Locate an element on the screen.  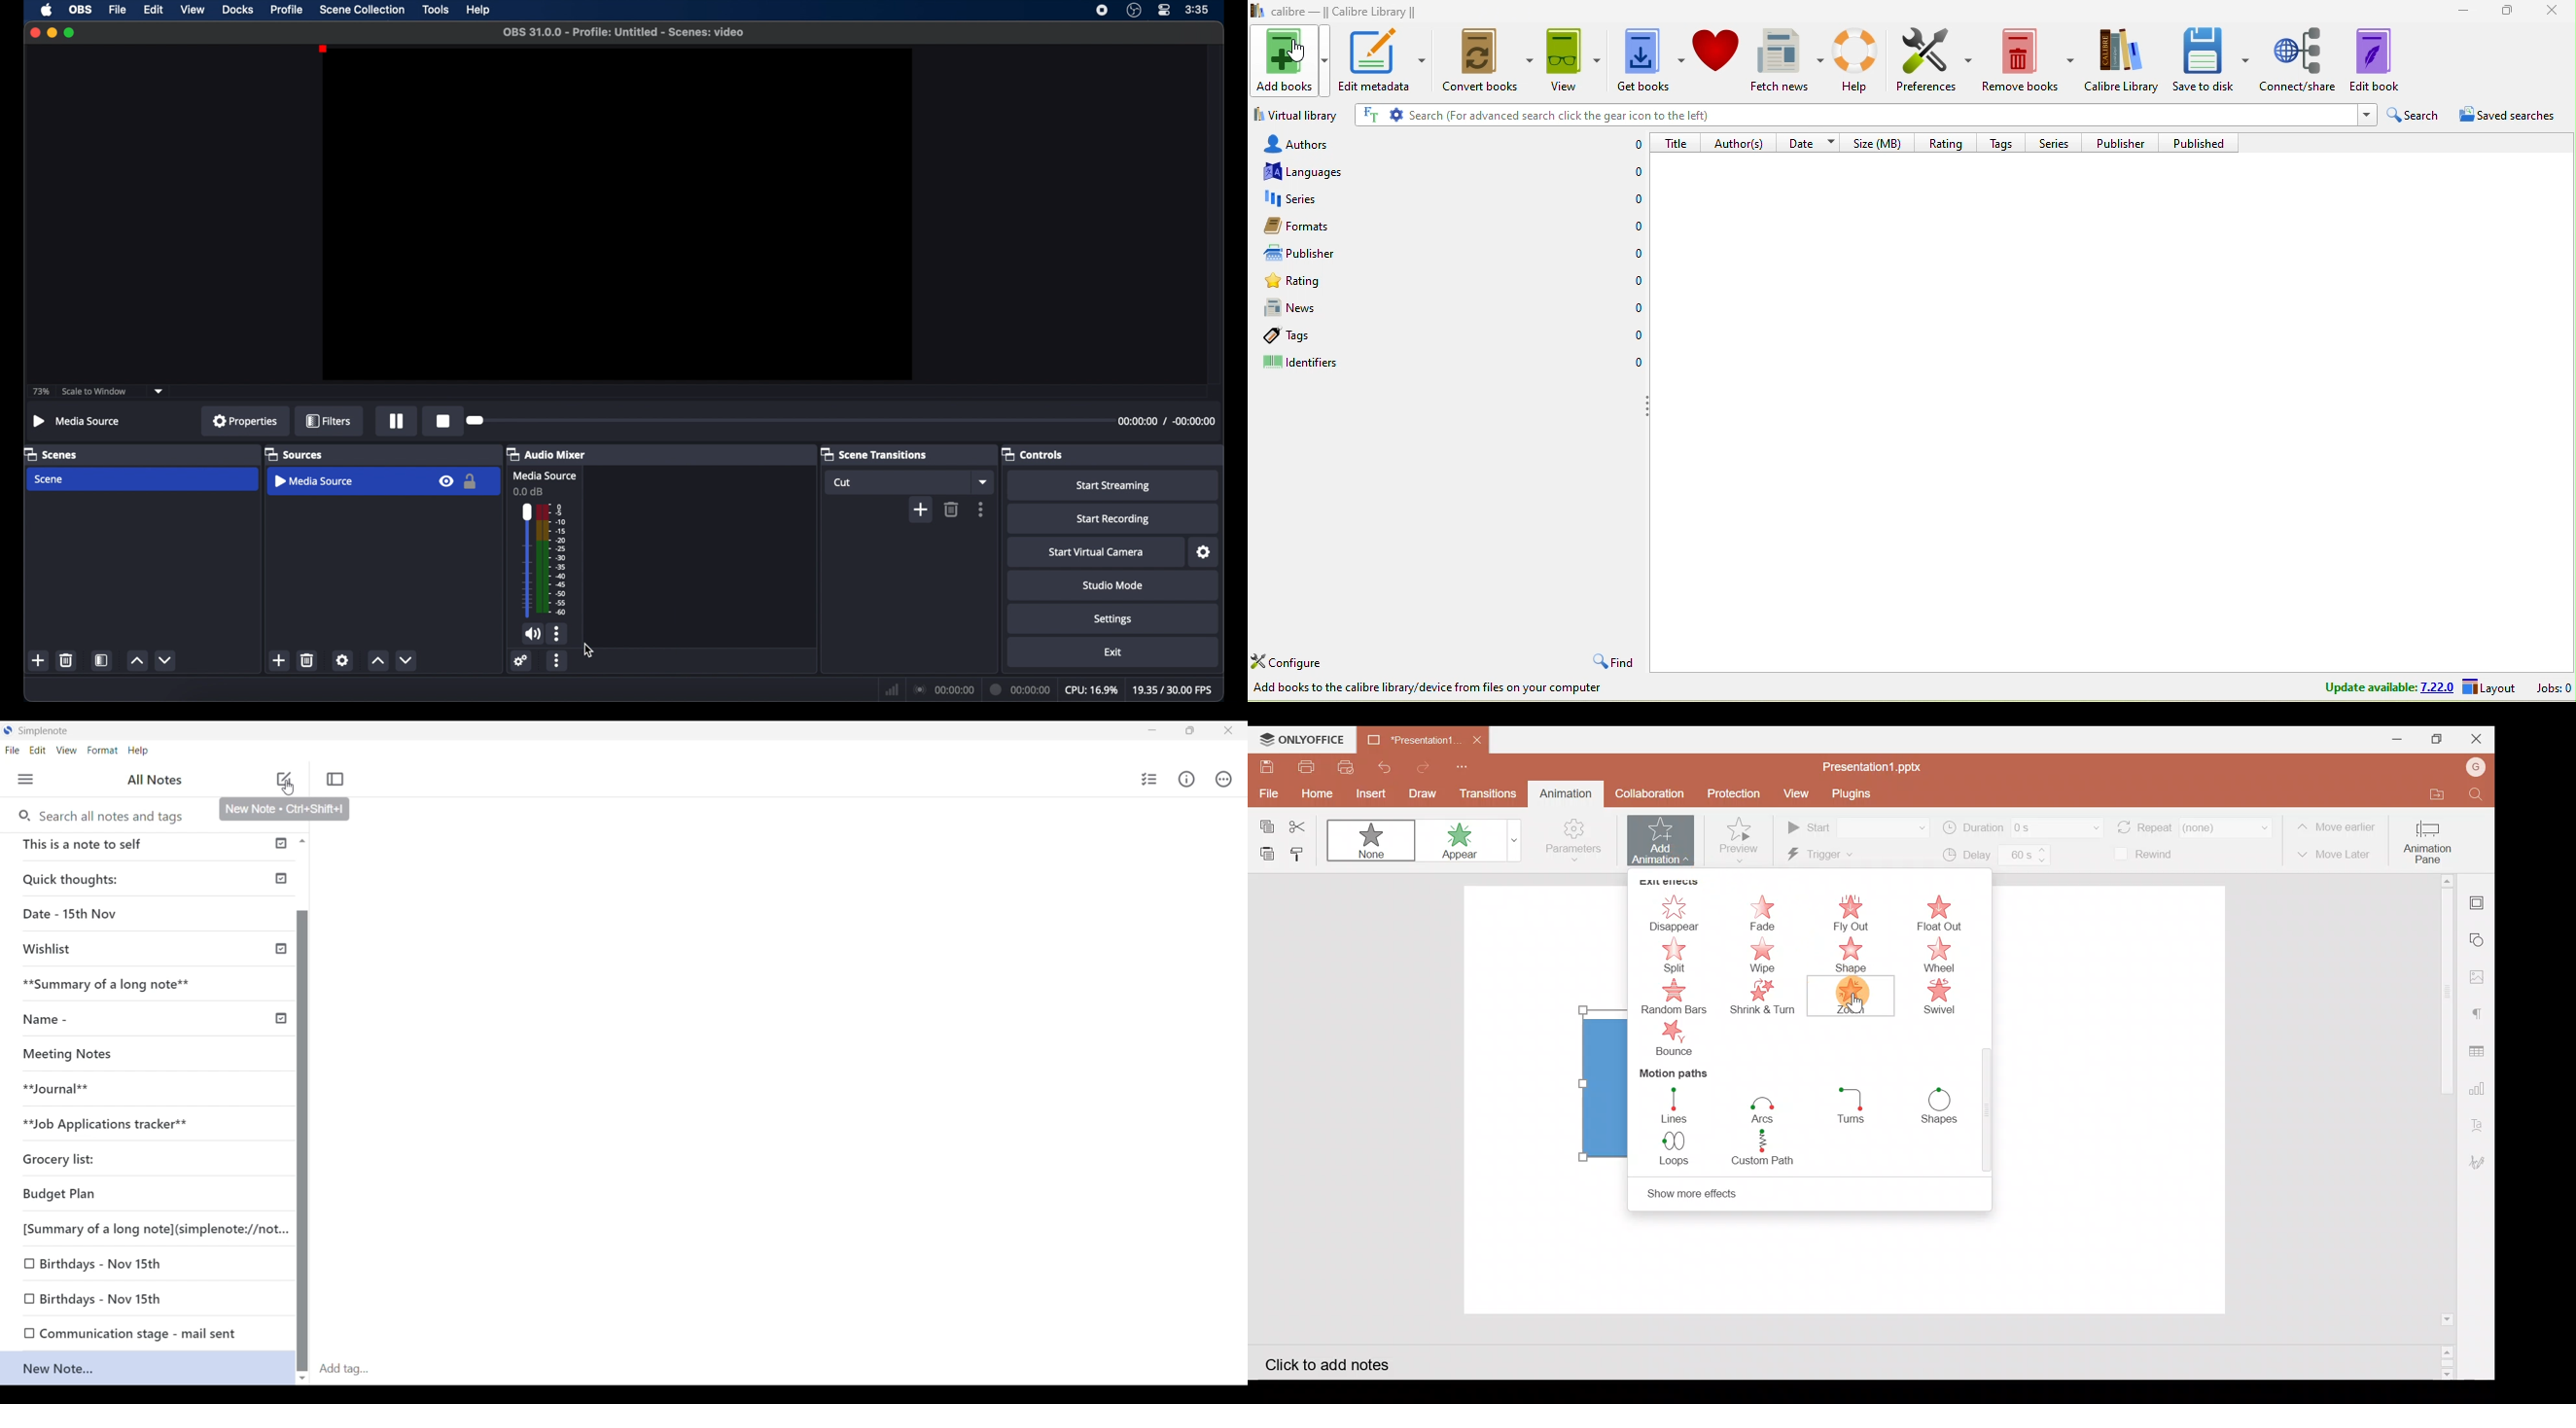
close is located at coordinates (2557, 13).